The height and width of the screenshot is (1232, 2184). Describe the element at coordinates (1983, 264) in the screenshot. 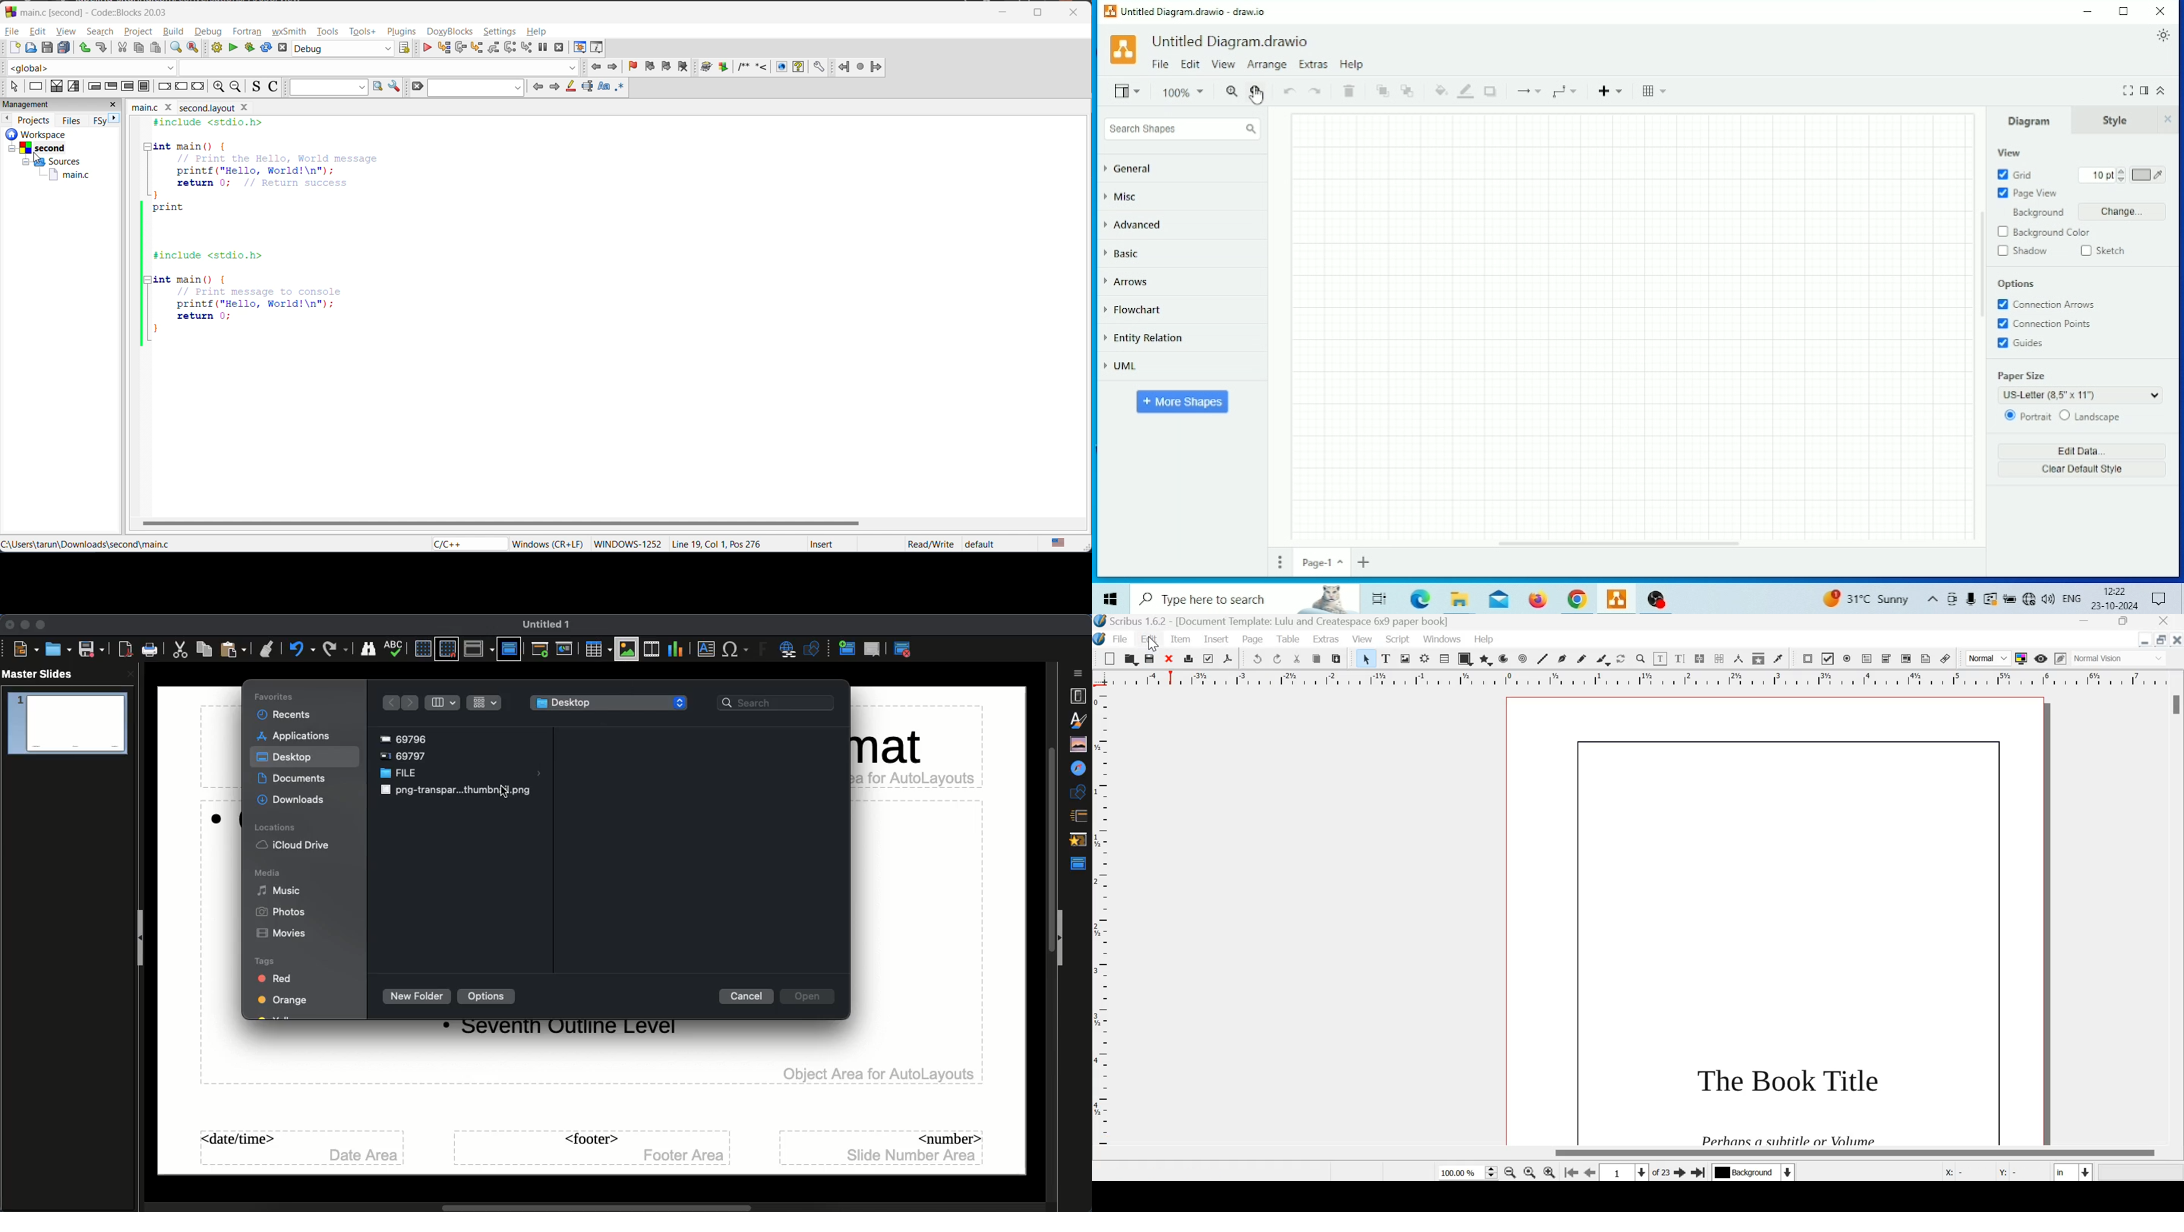

I see `Vertical scrollbar` at that location.